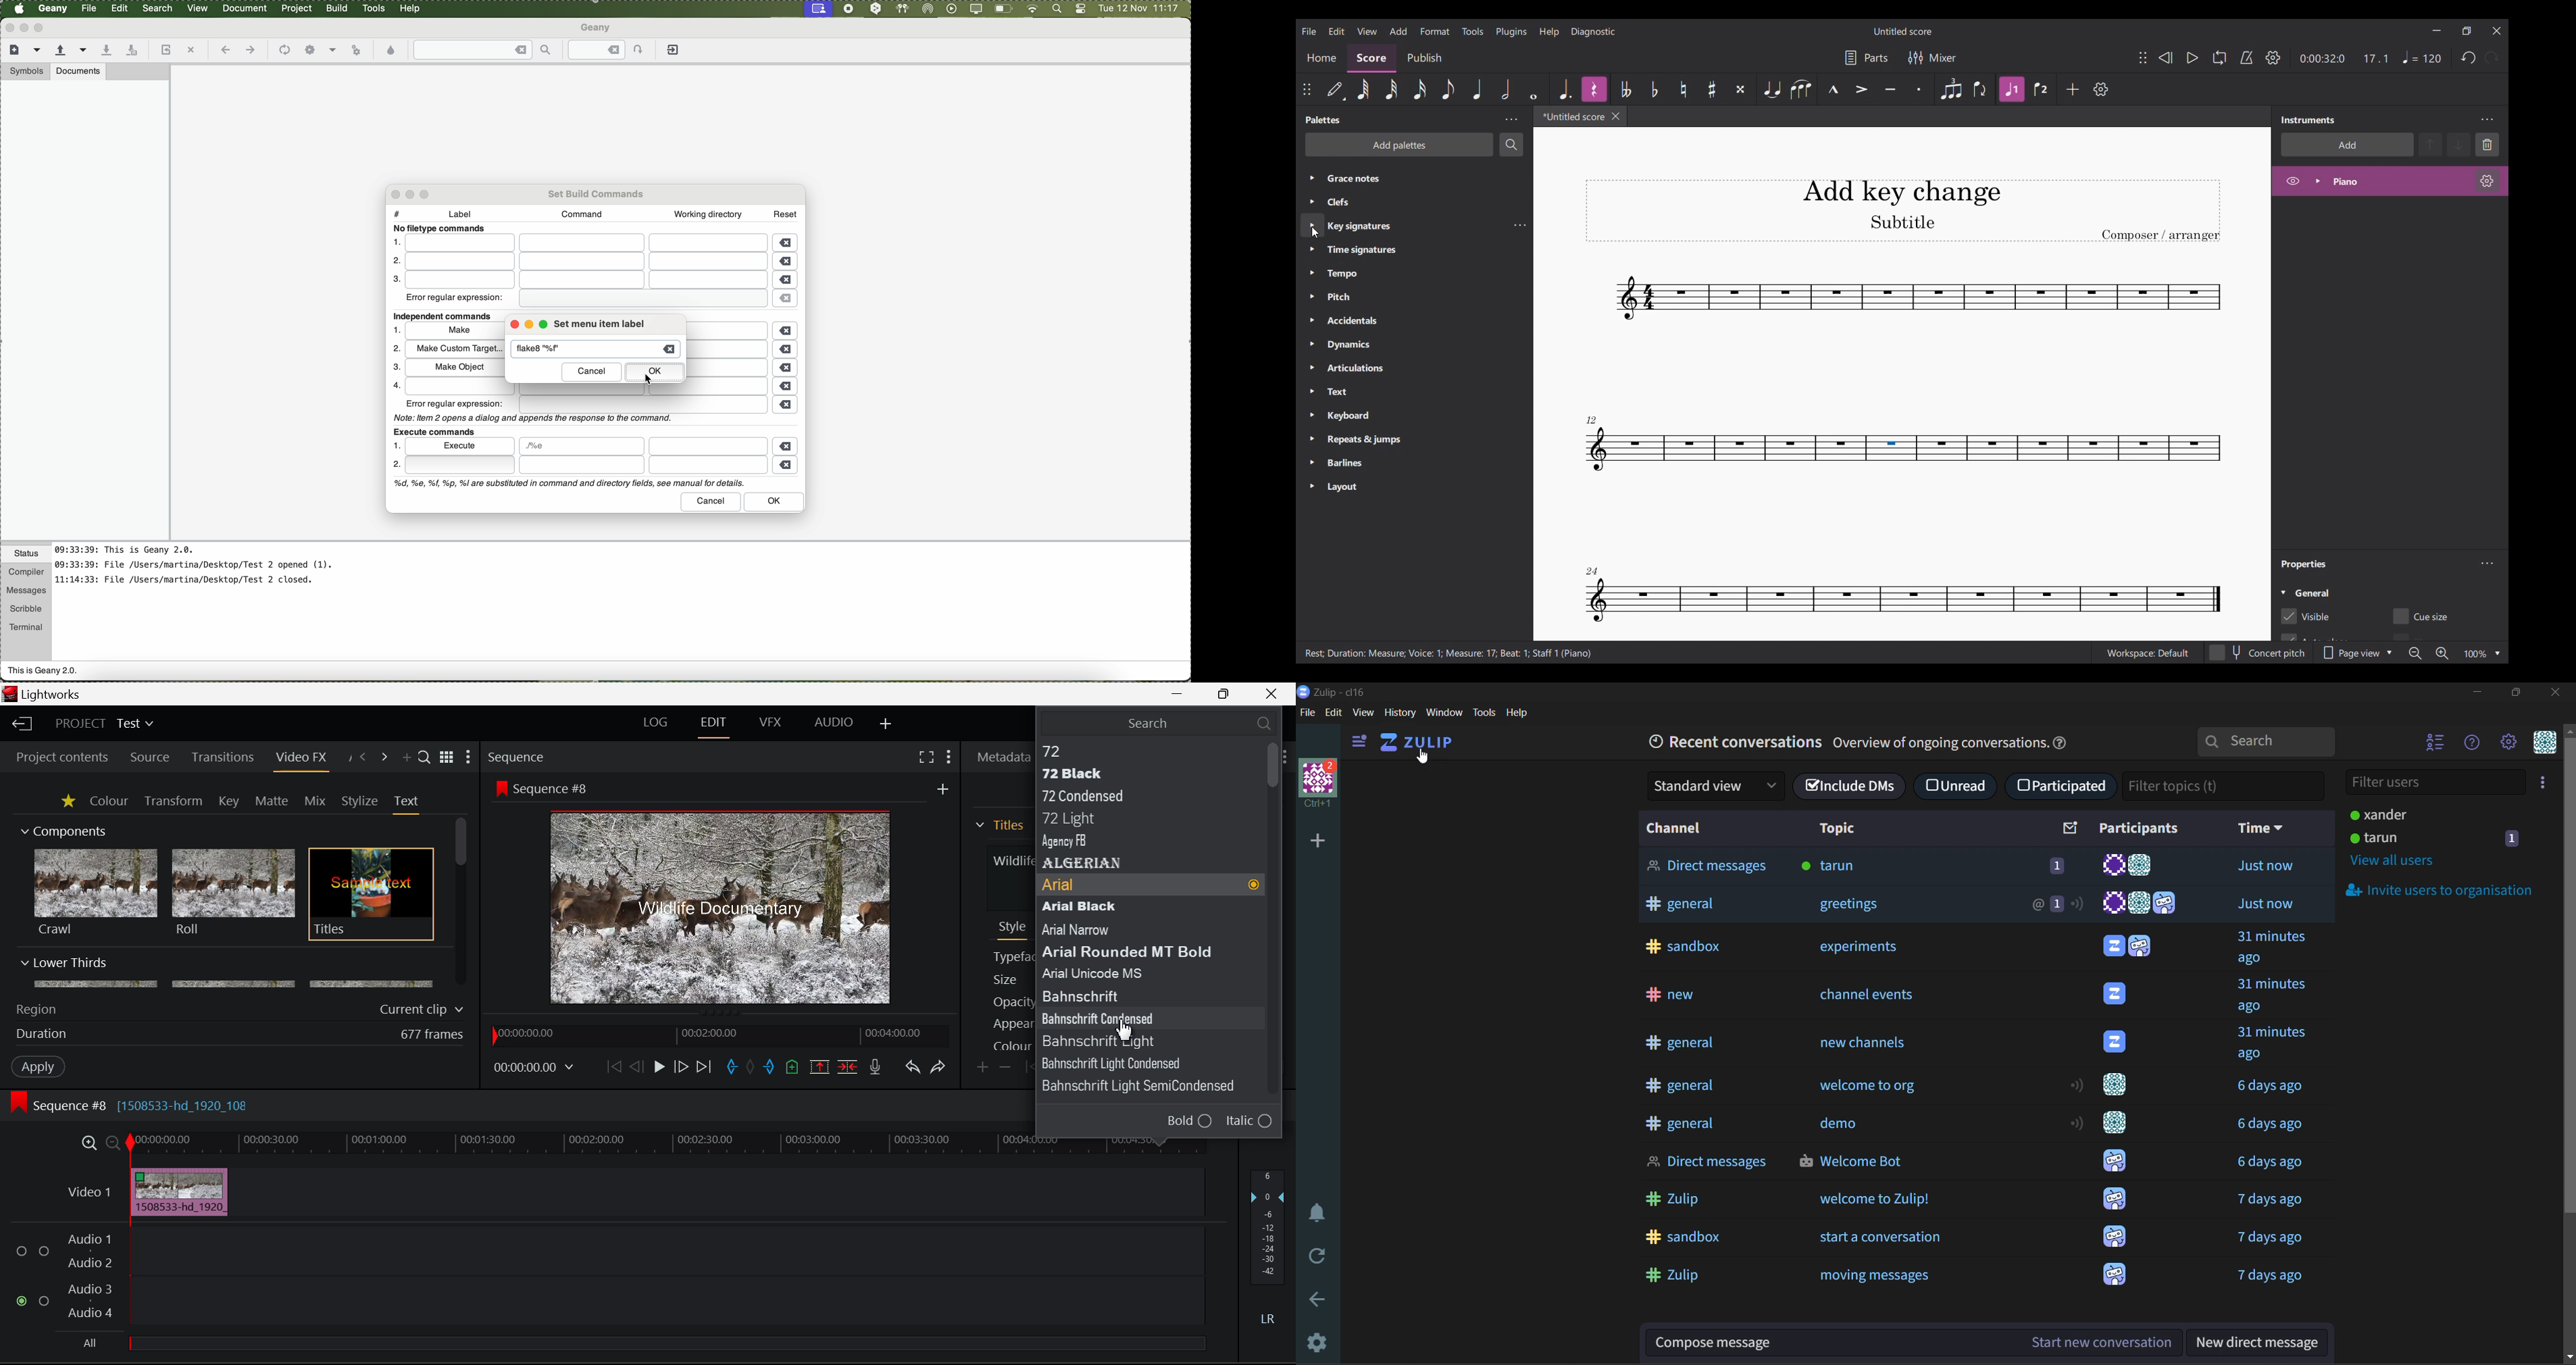 This screenshot has height=1372, width=2576. Describe the element at coordinates (1269, 1251) in the screenshot. I see `Decibel Level` at that location.